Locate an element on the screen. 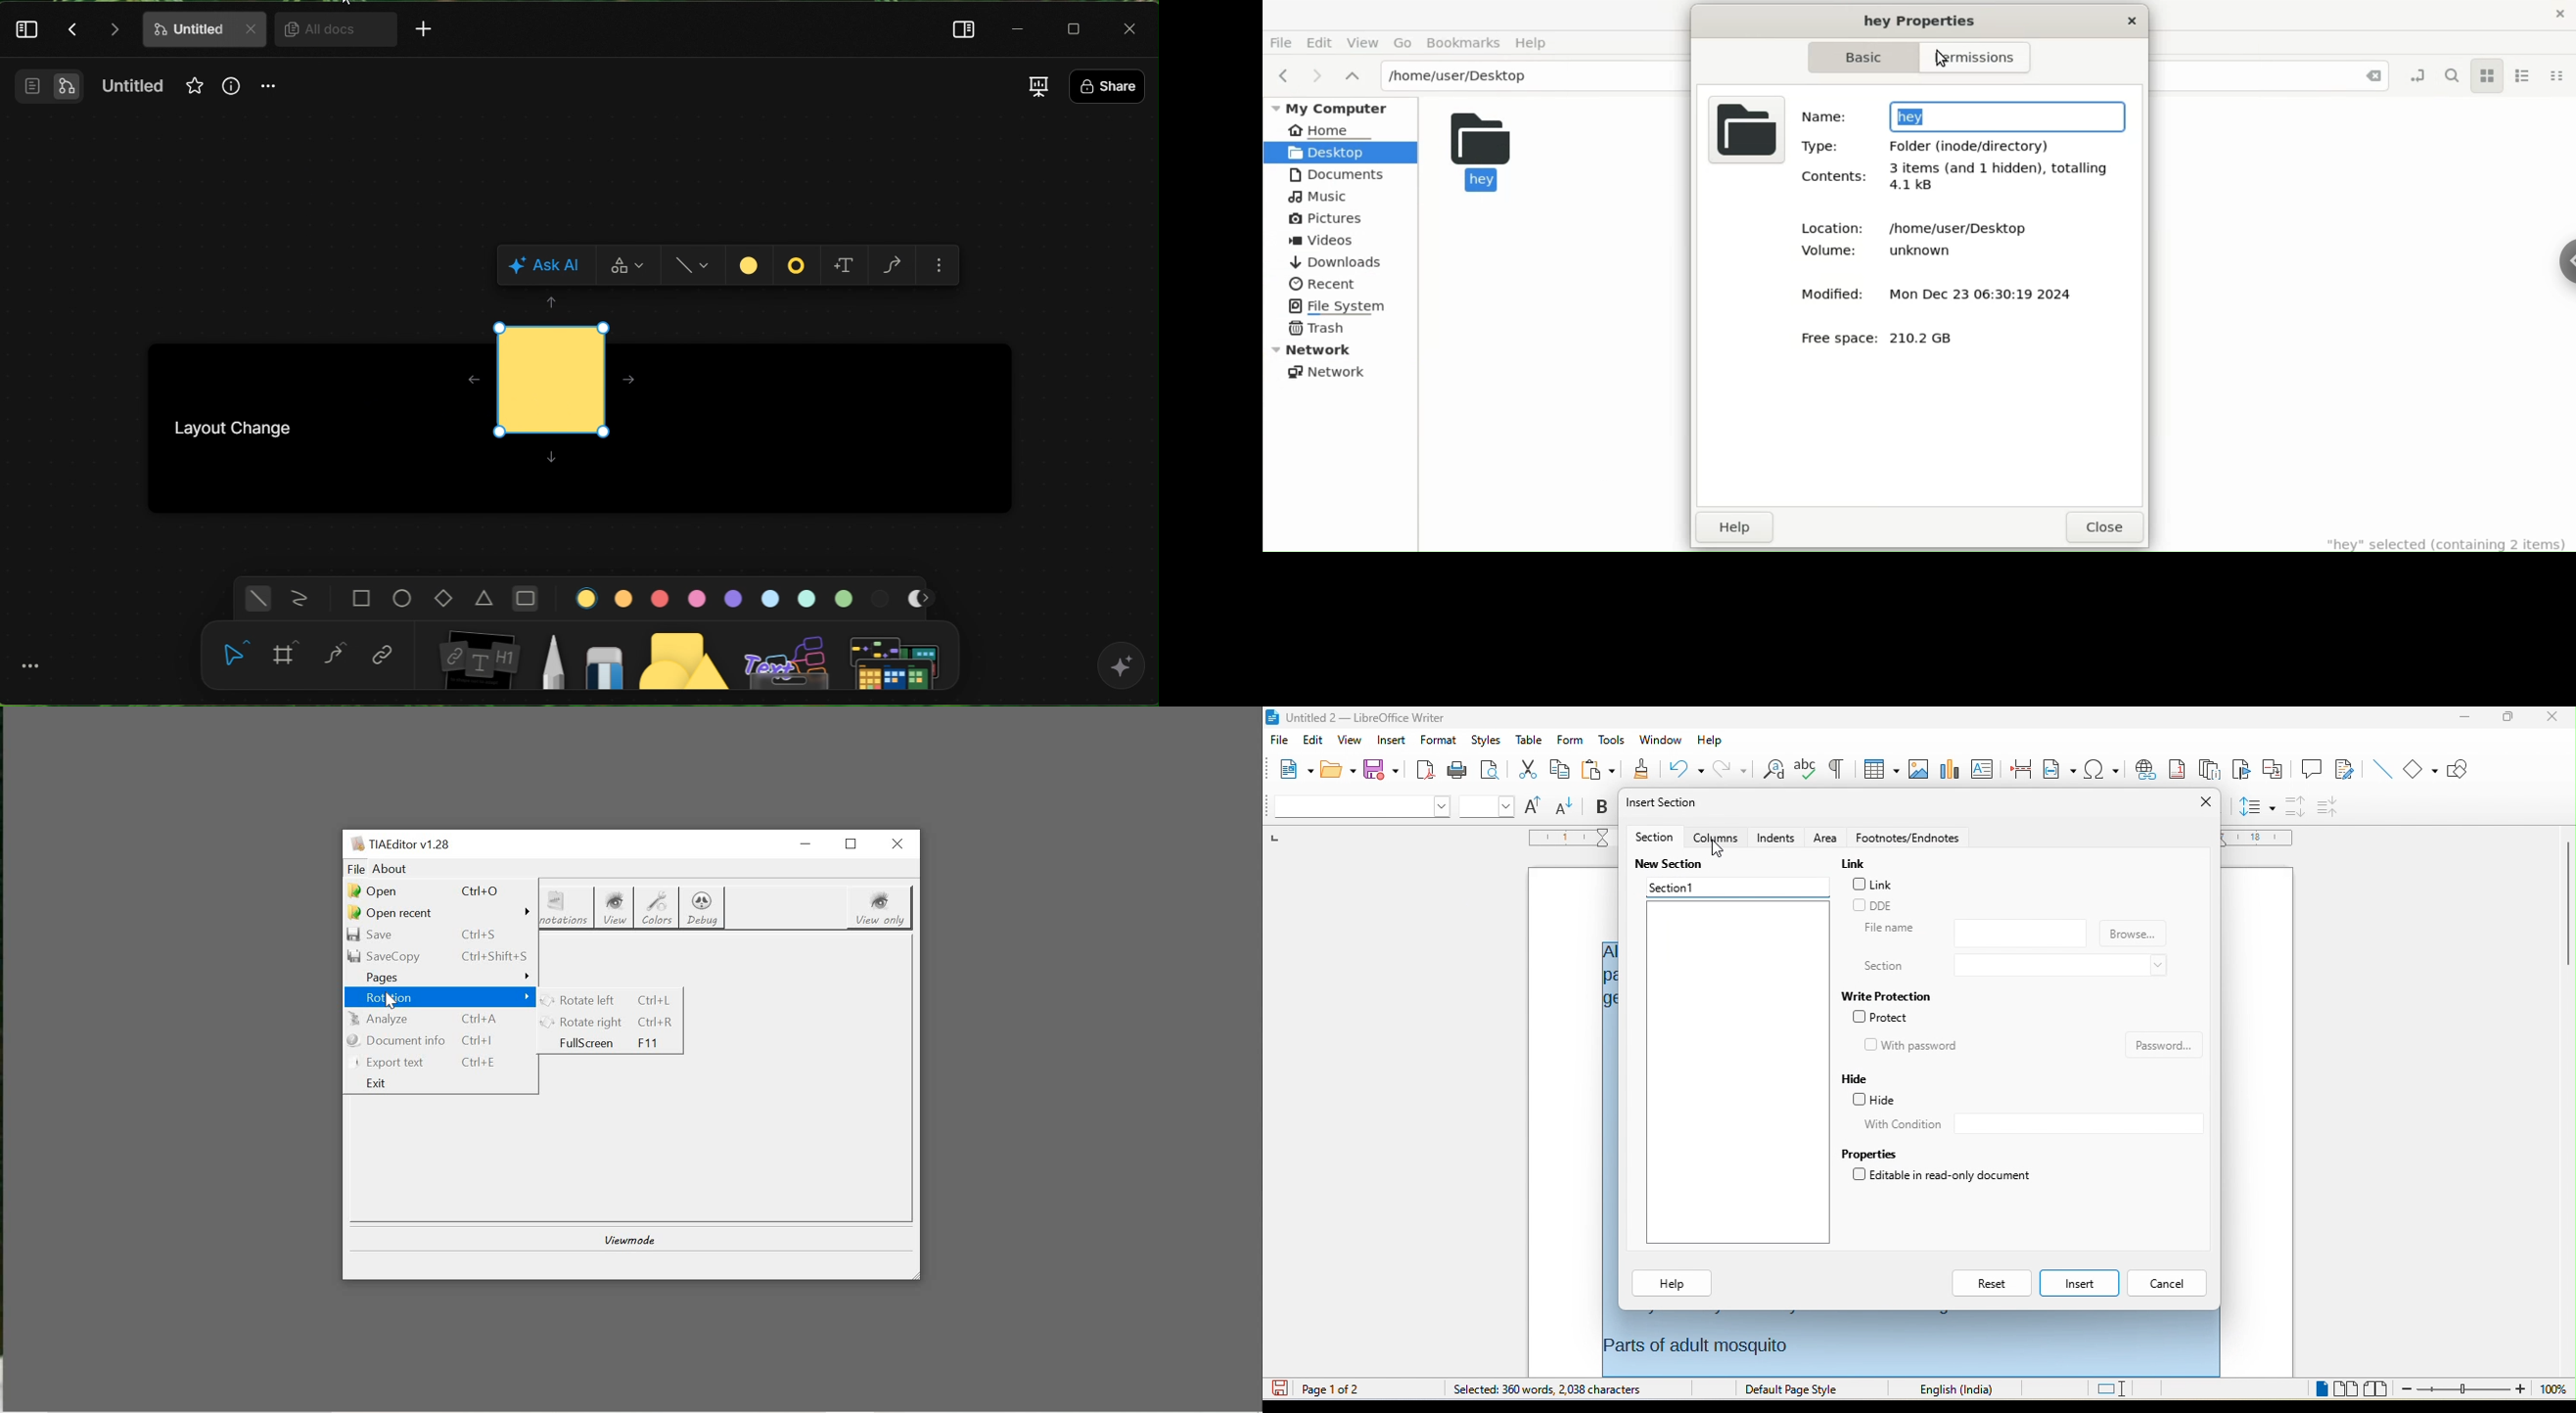 Image resolution: width=2576 pixels, height=1428 pixels. comment is located at coordinates (2311, 768).